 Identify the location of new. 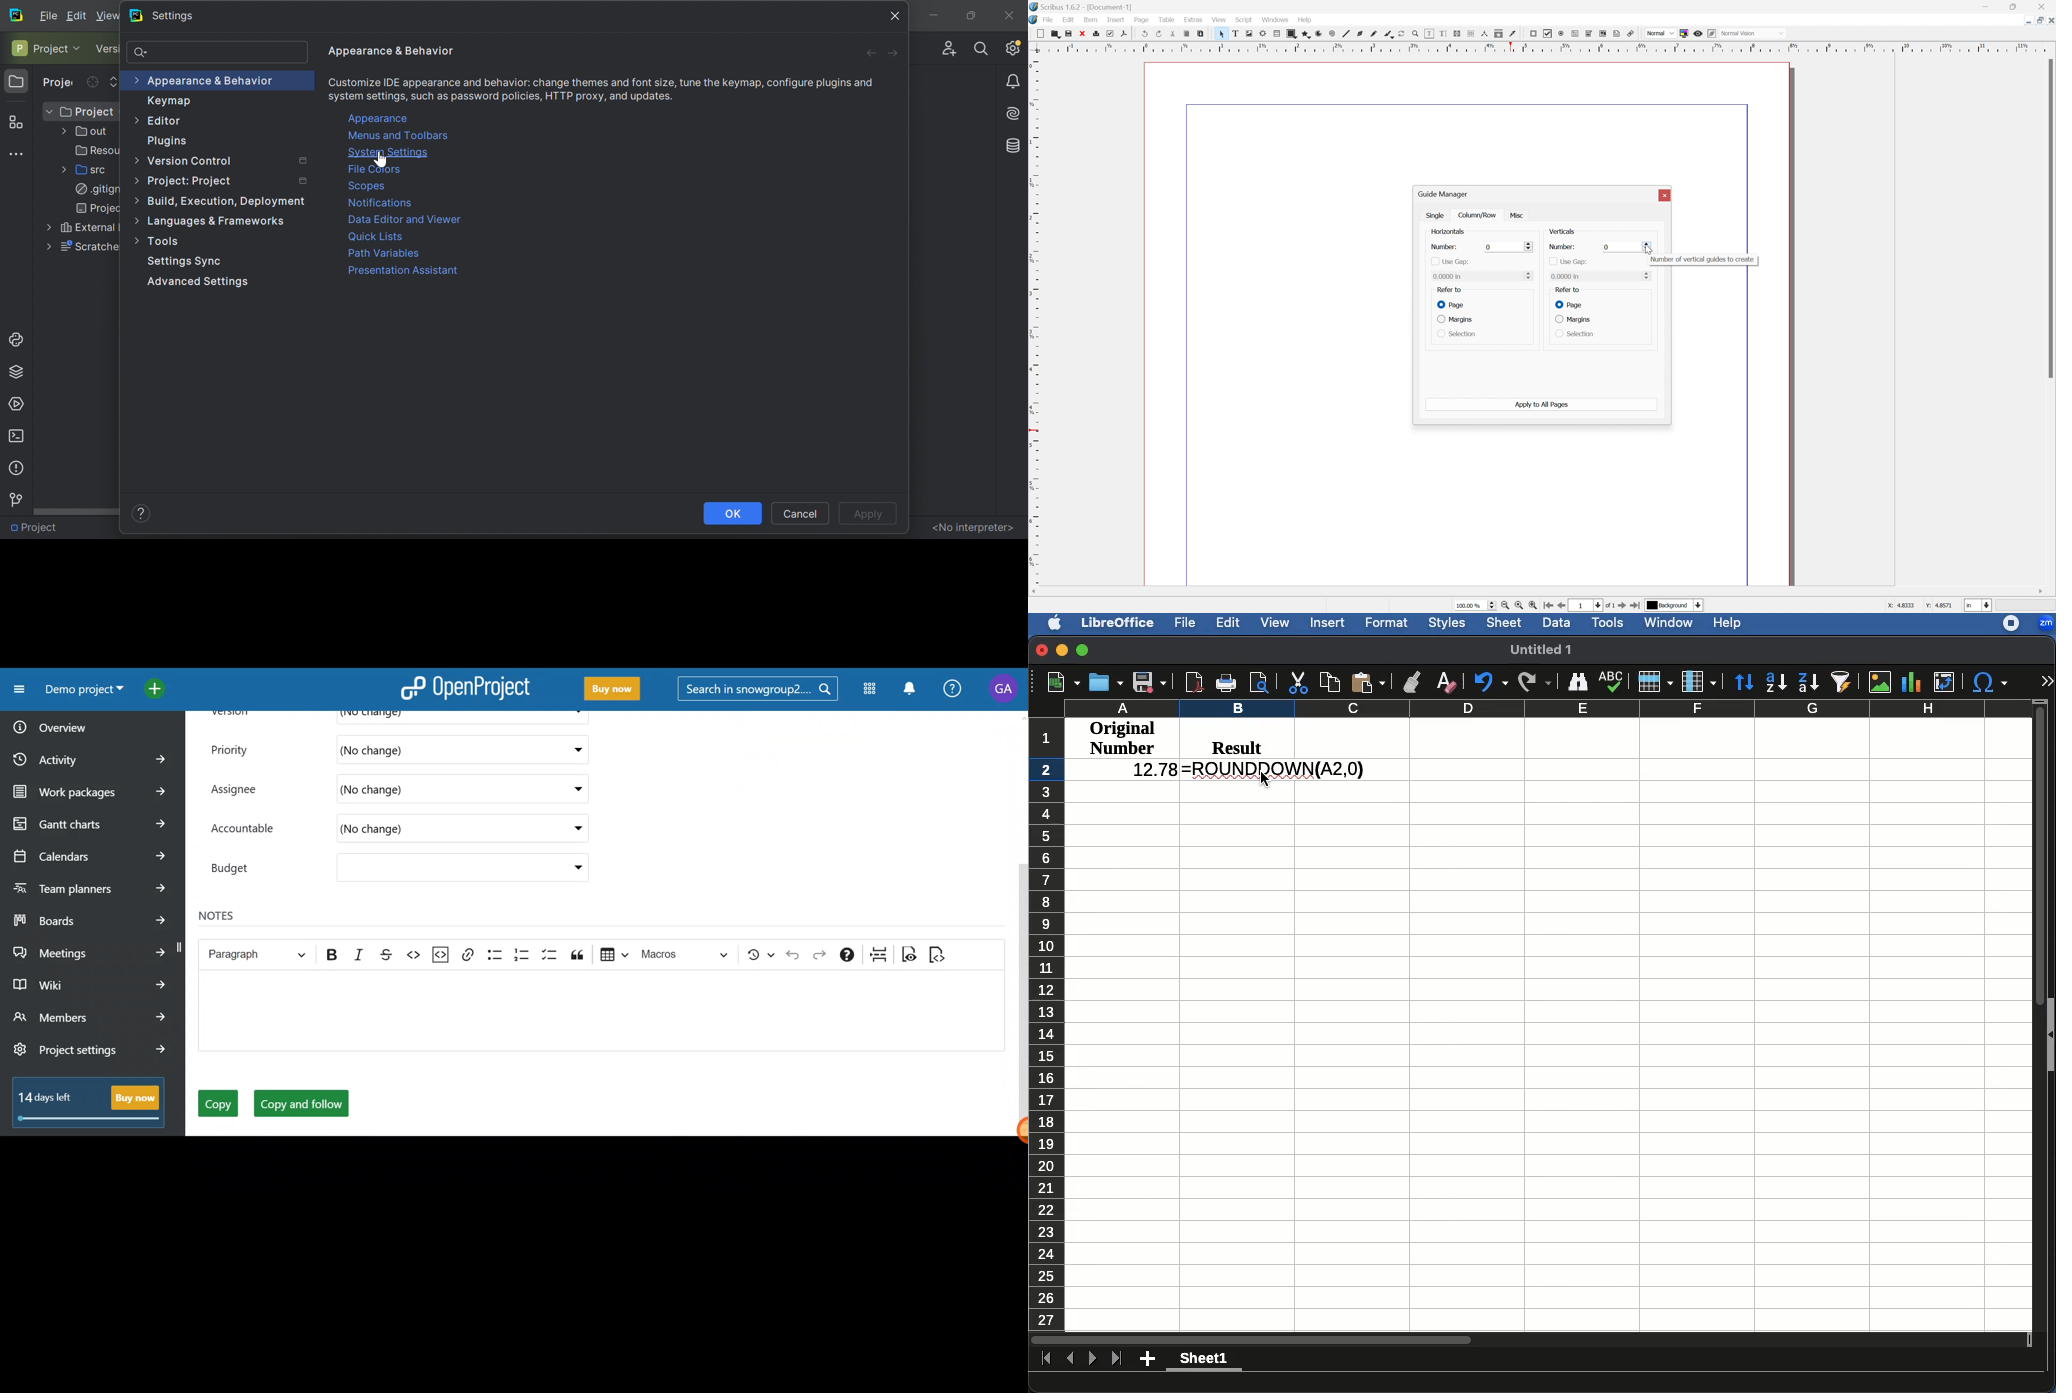
(1042, 34).